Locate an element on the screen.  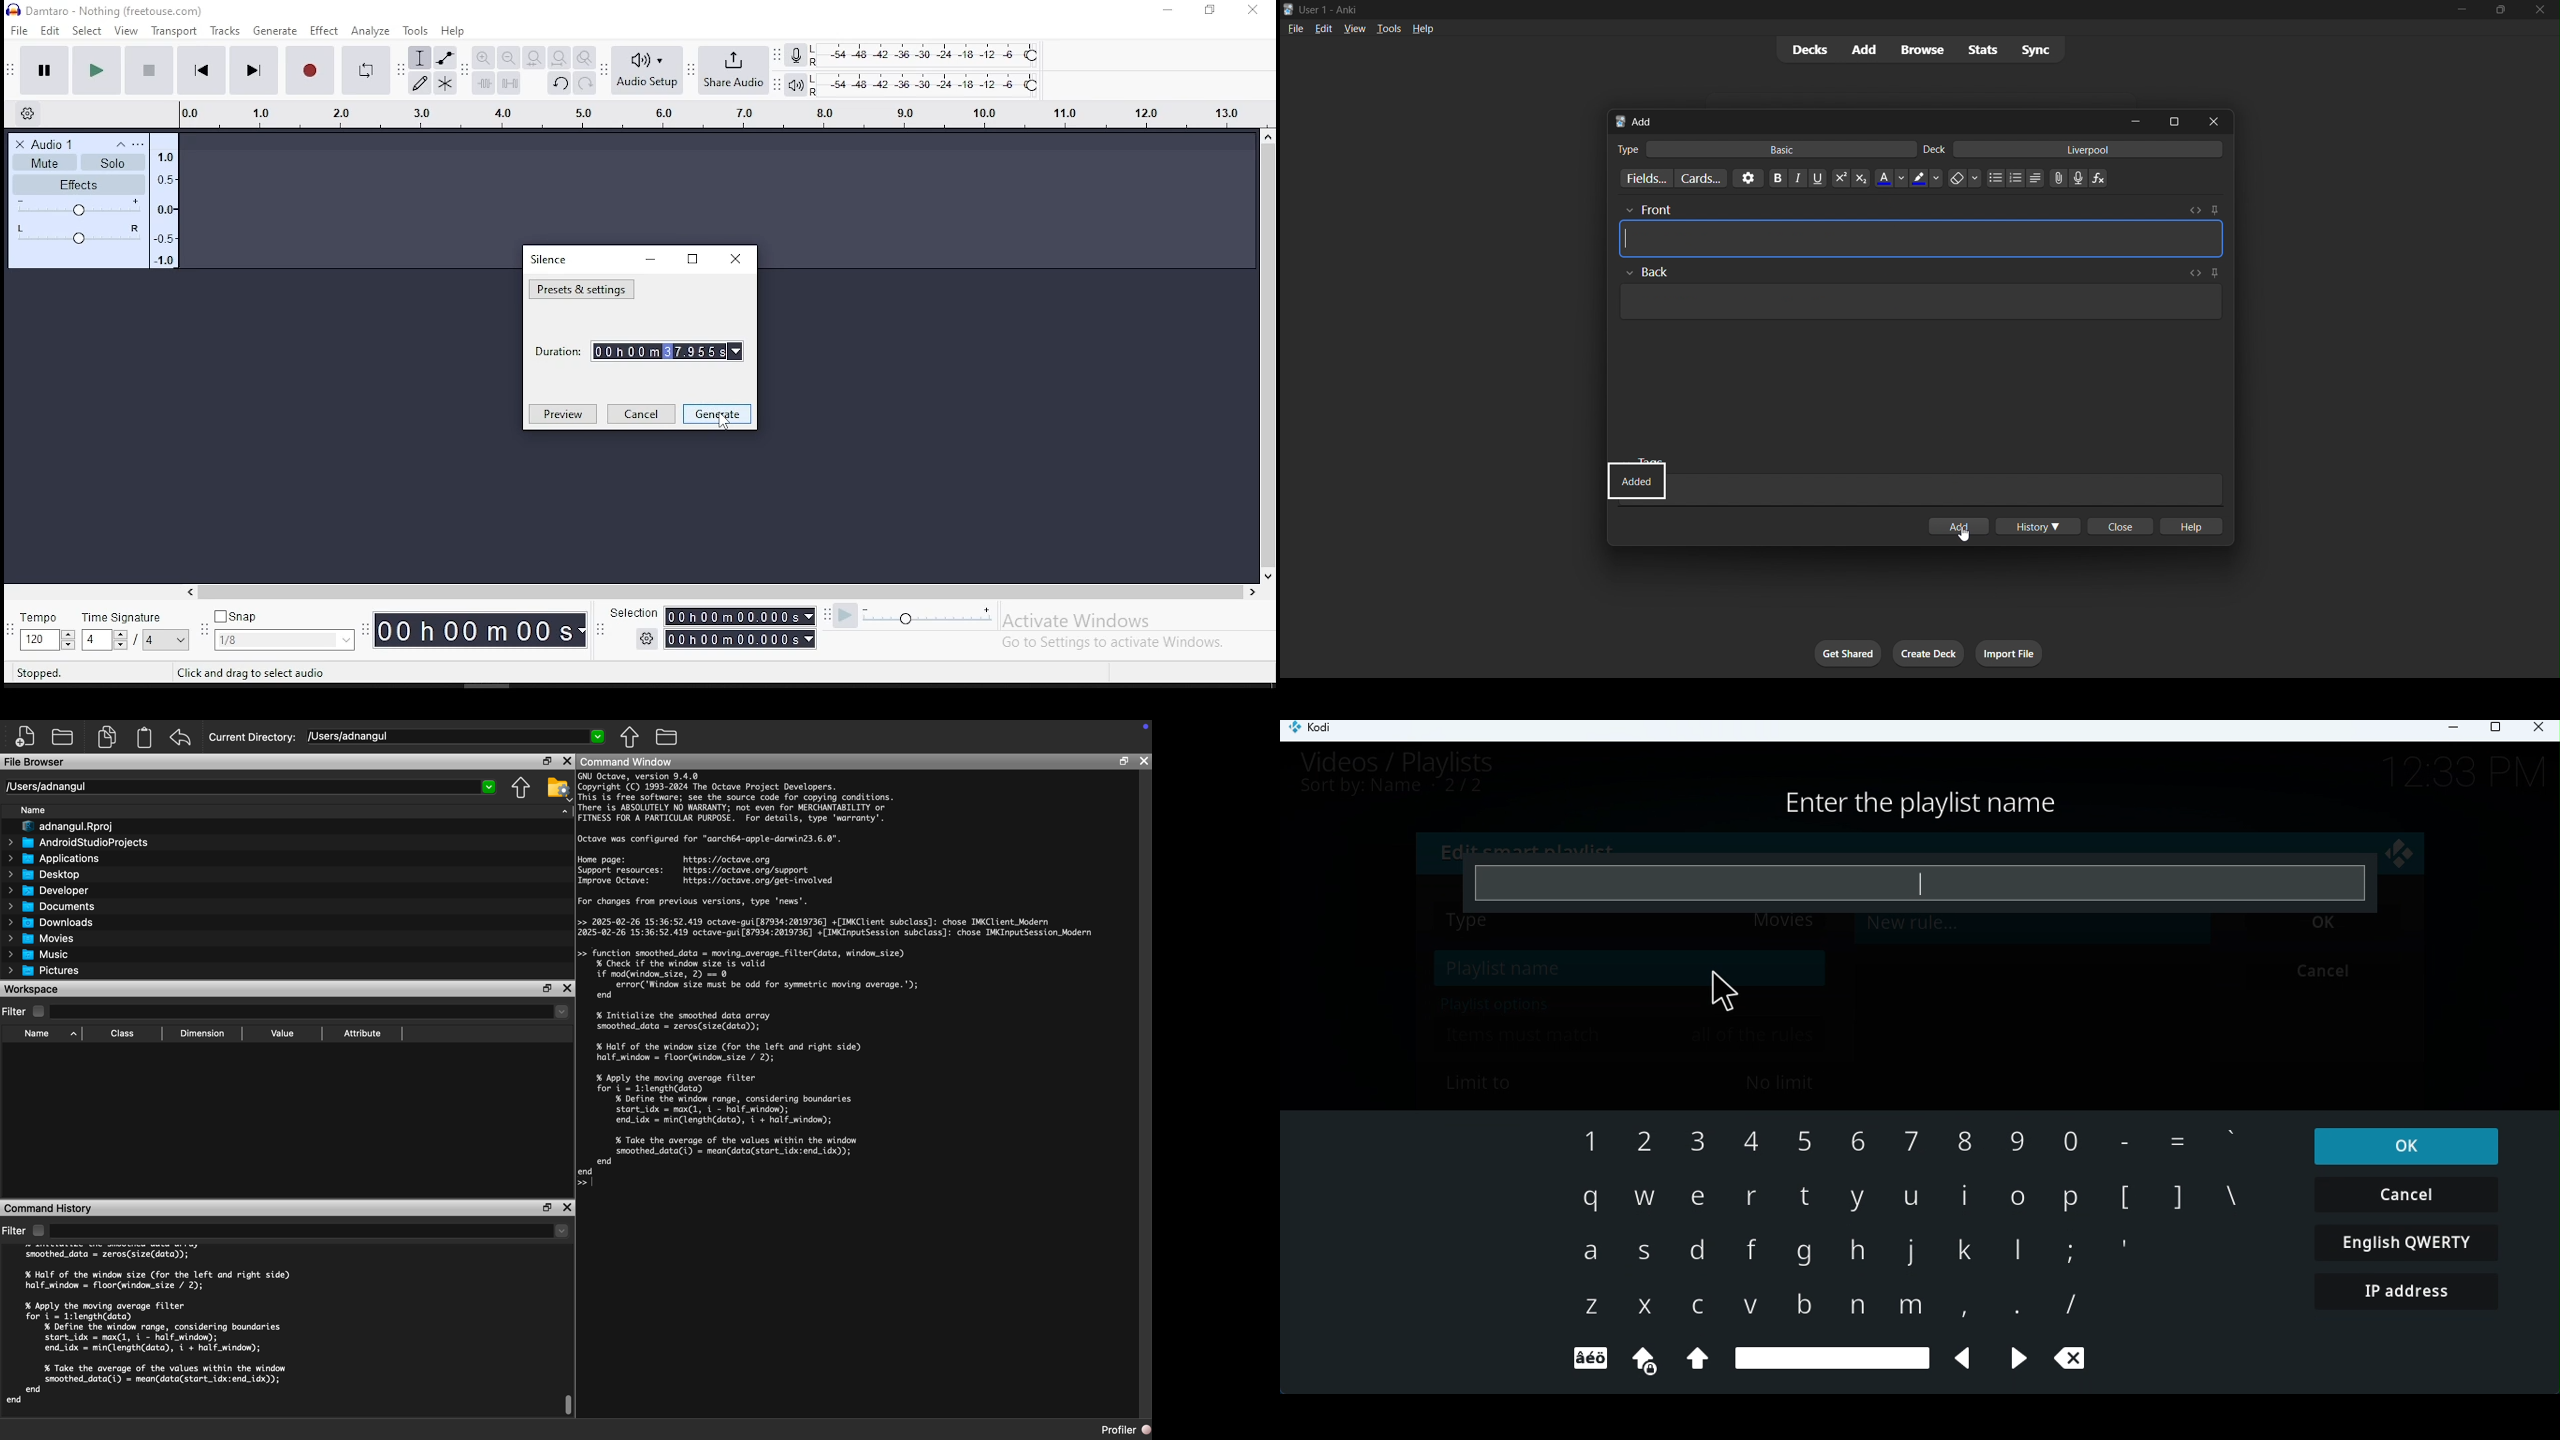
generate is located at coordinates (716, 414).